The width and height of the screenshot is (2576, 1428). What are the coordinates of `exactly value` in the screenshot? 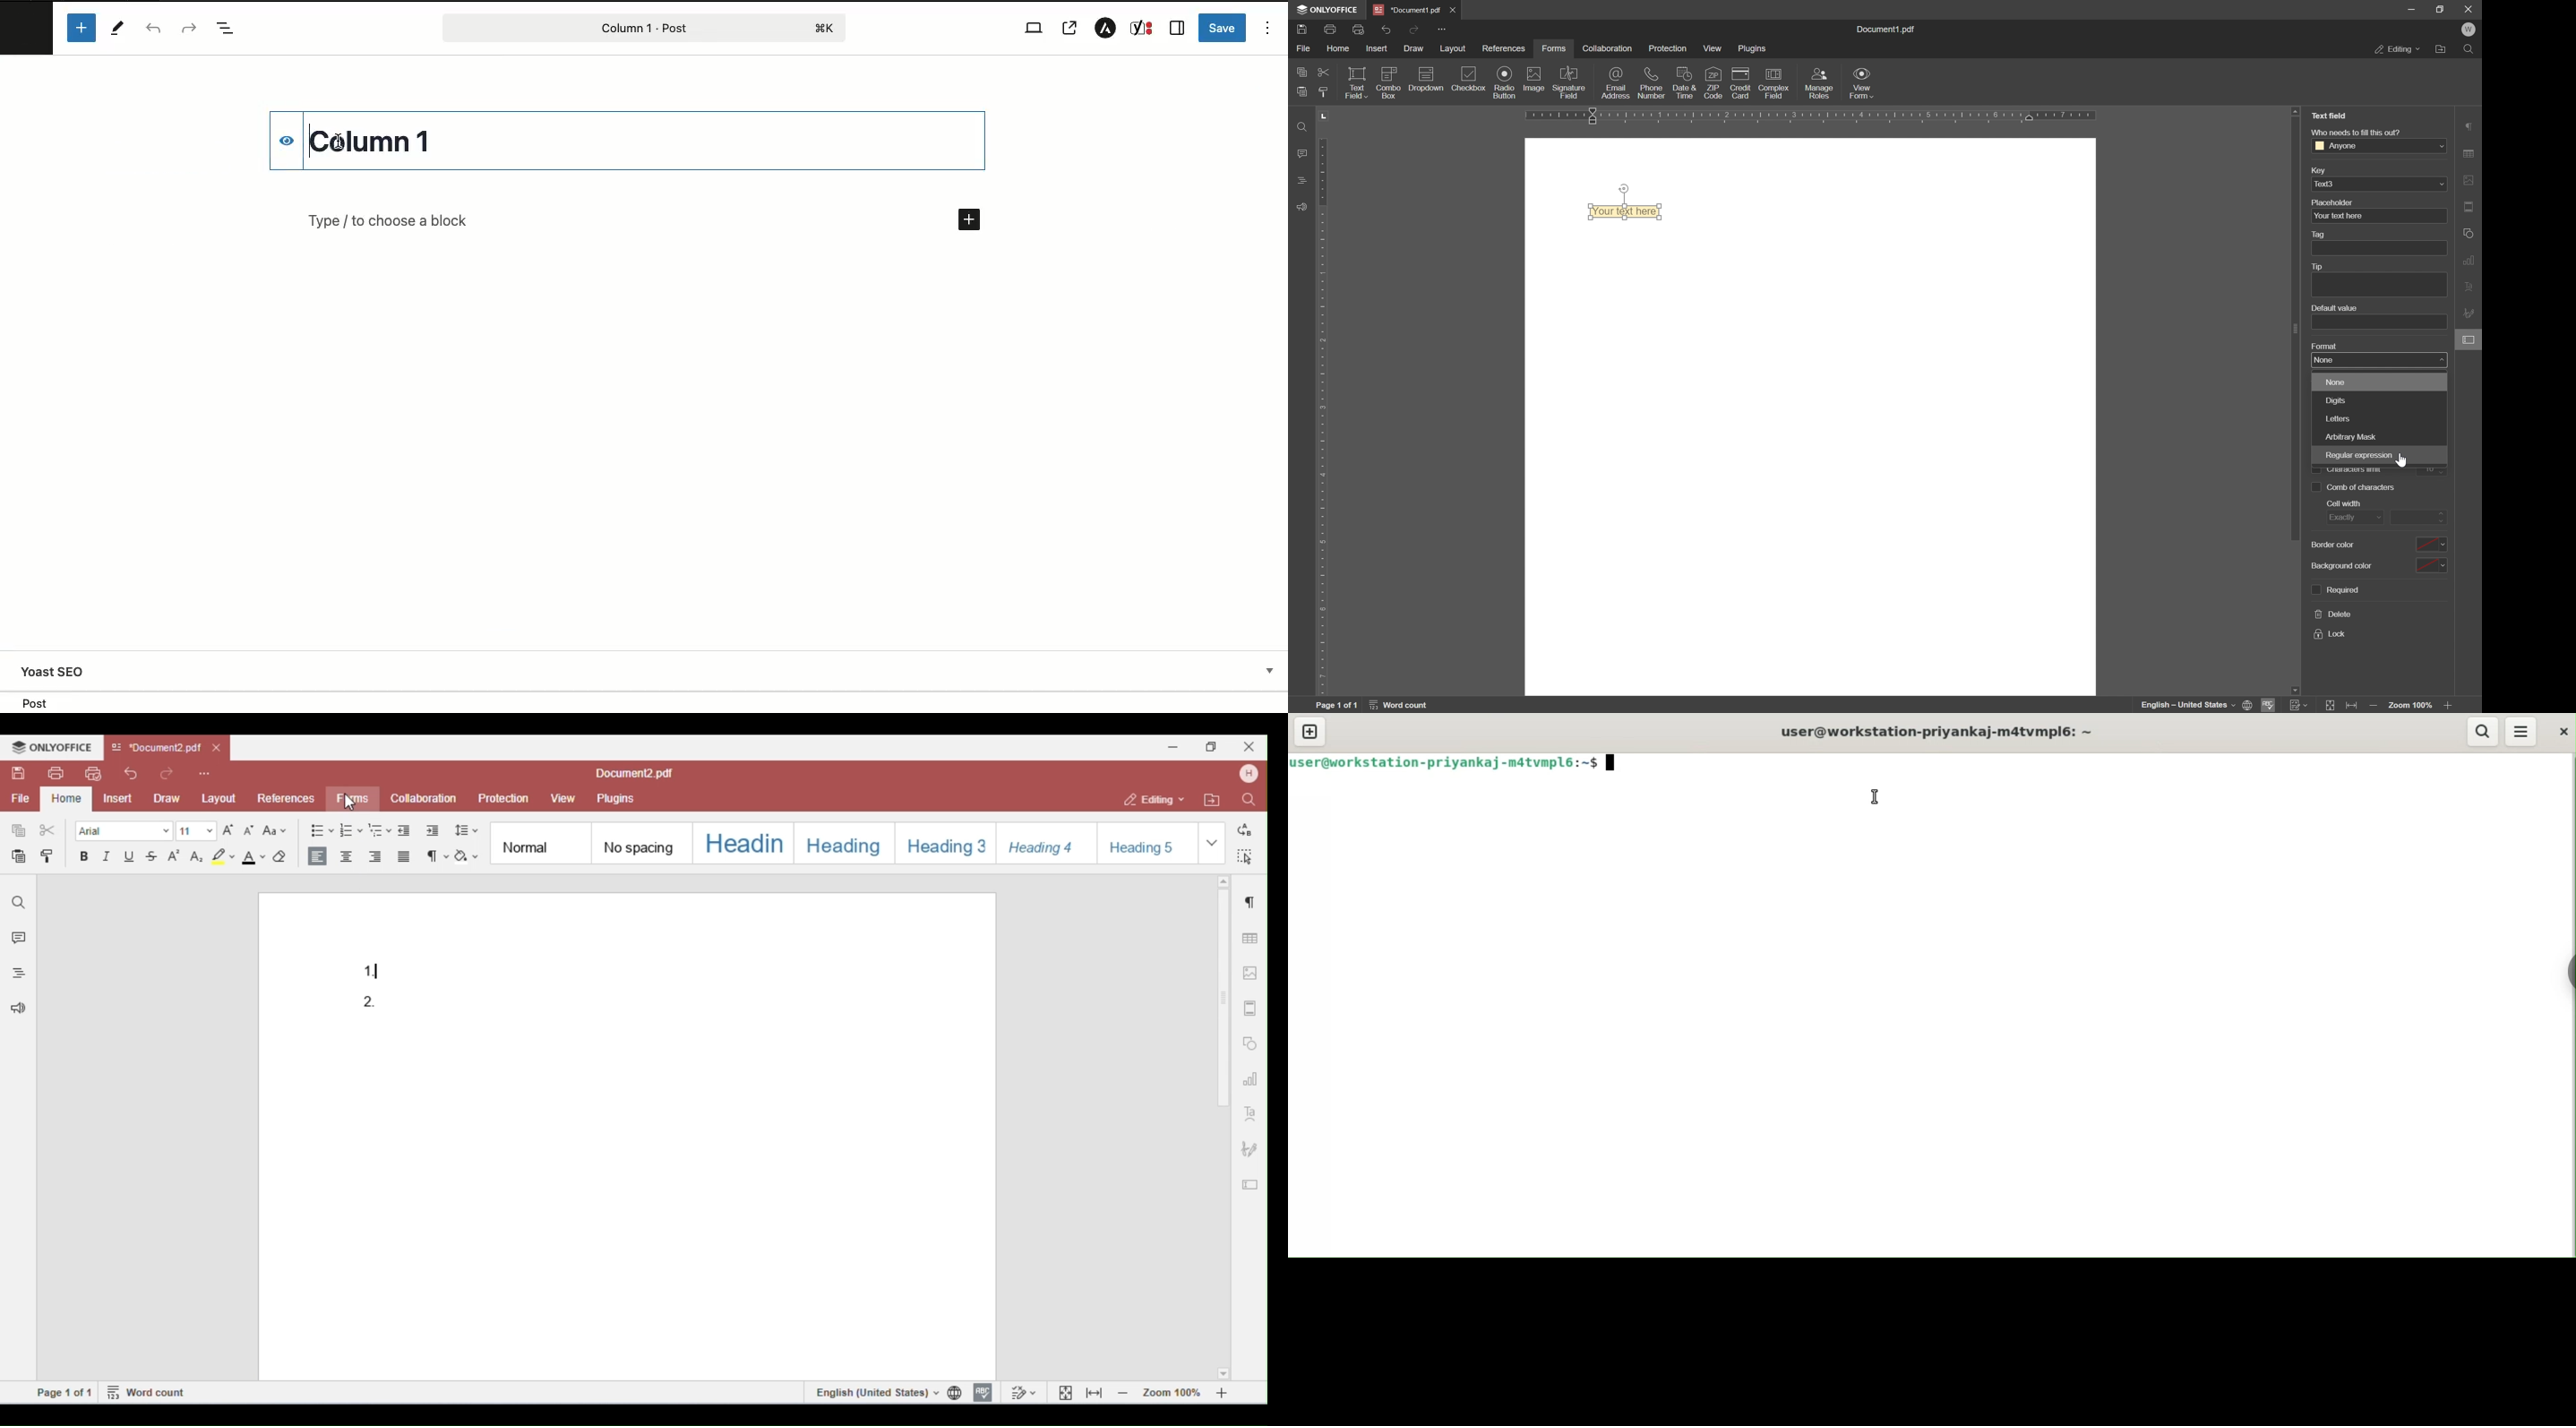 It's located at (2419, 517).